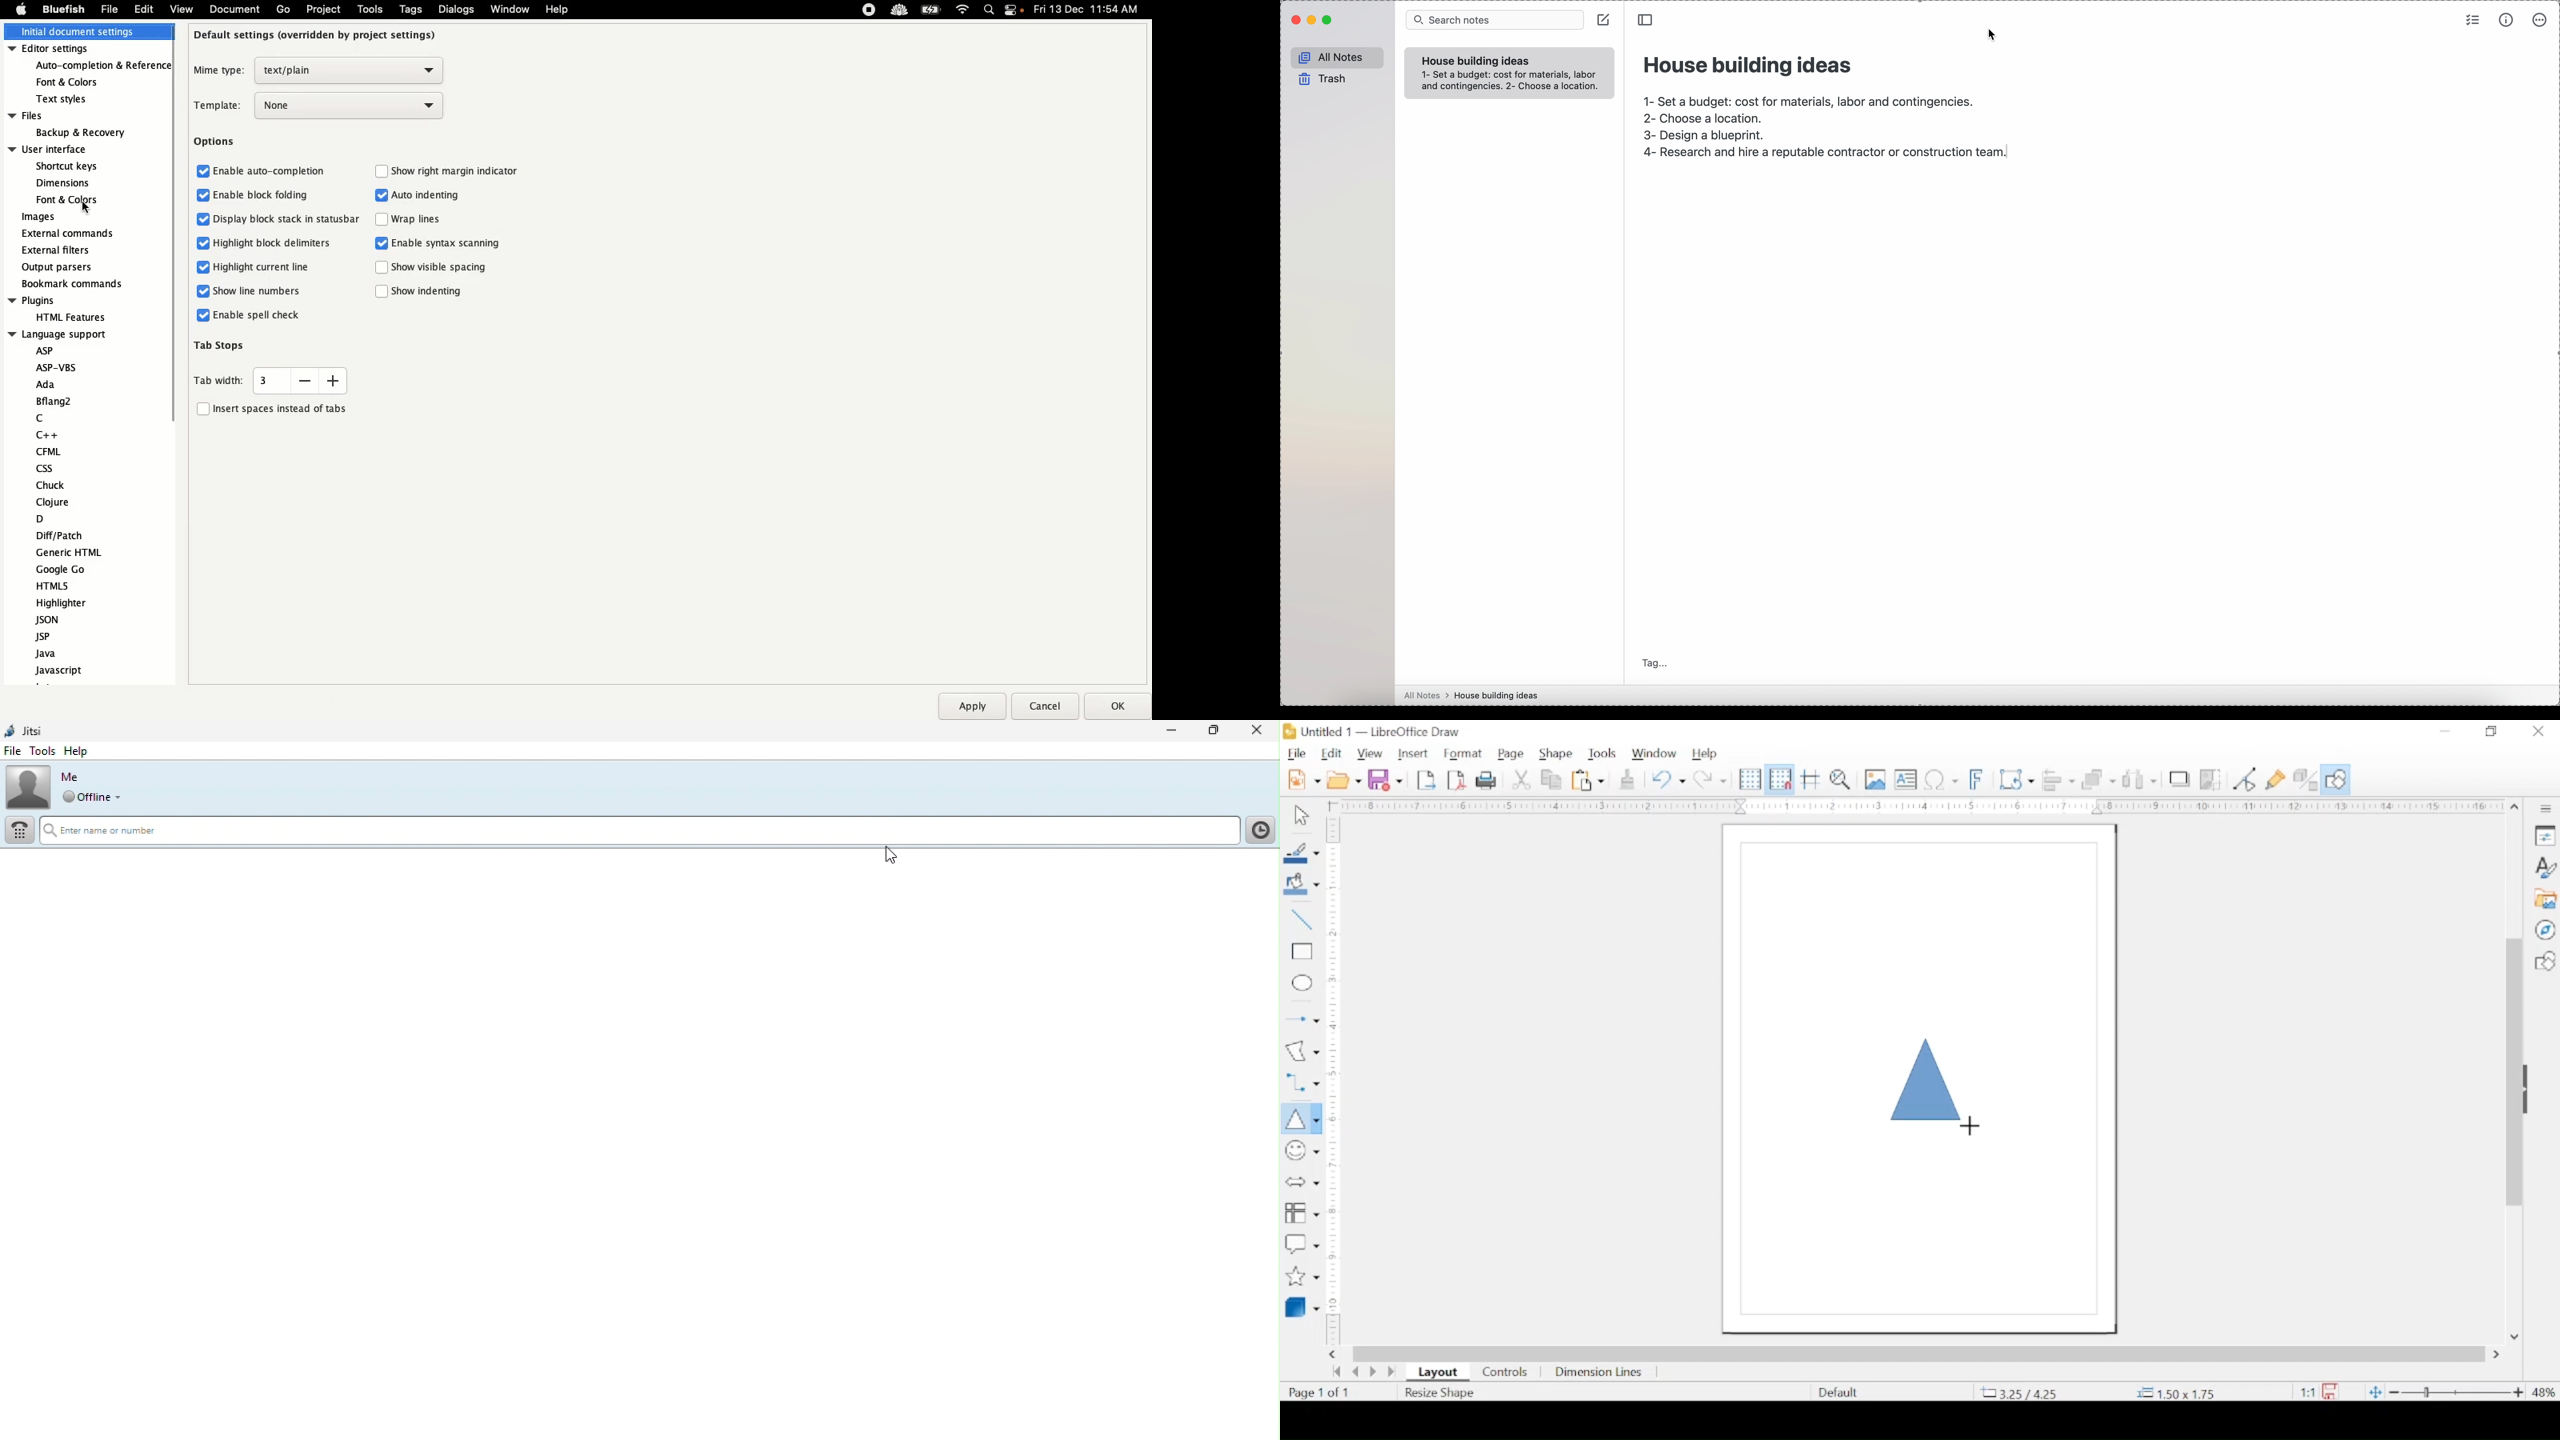  I want to click on toggle point edit mode, so click(2244, 779).